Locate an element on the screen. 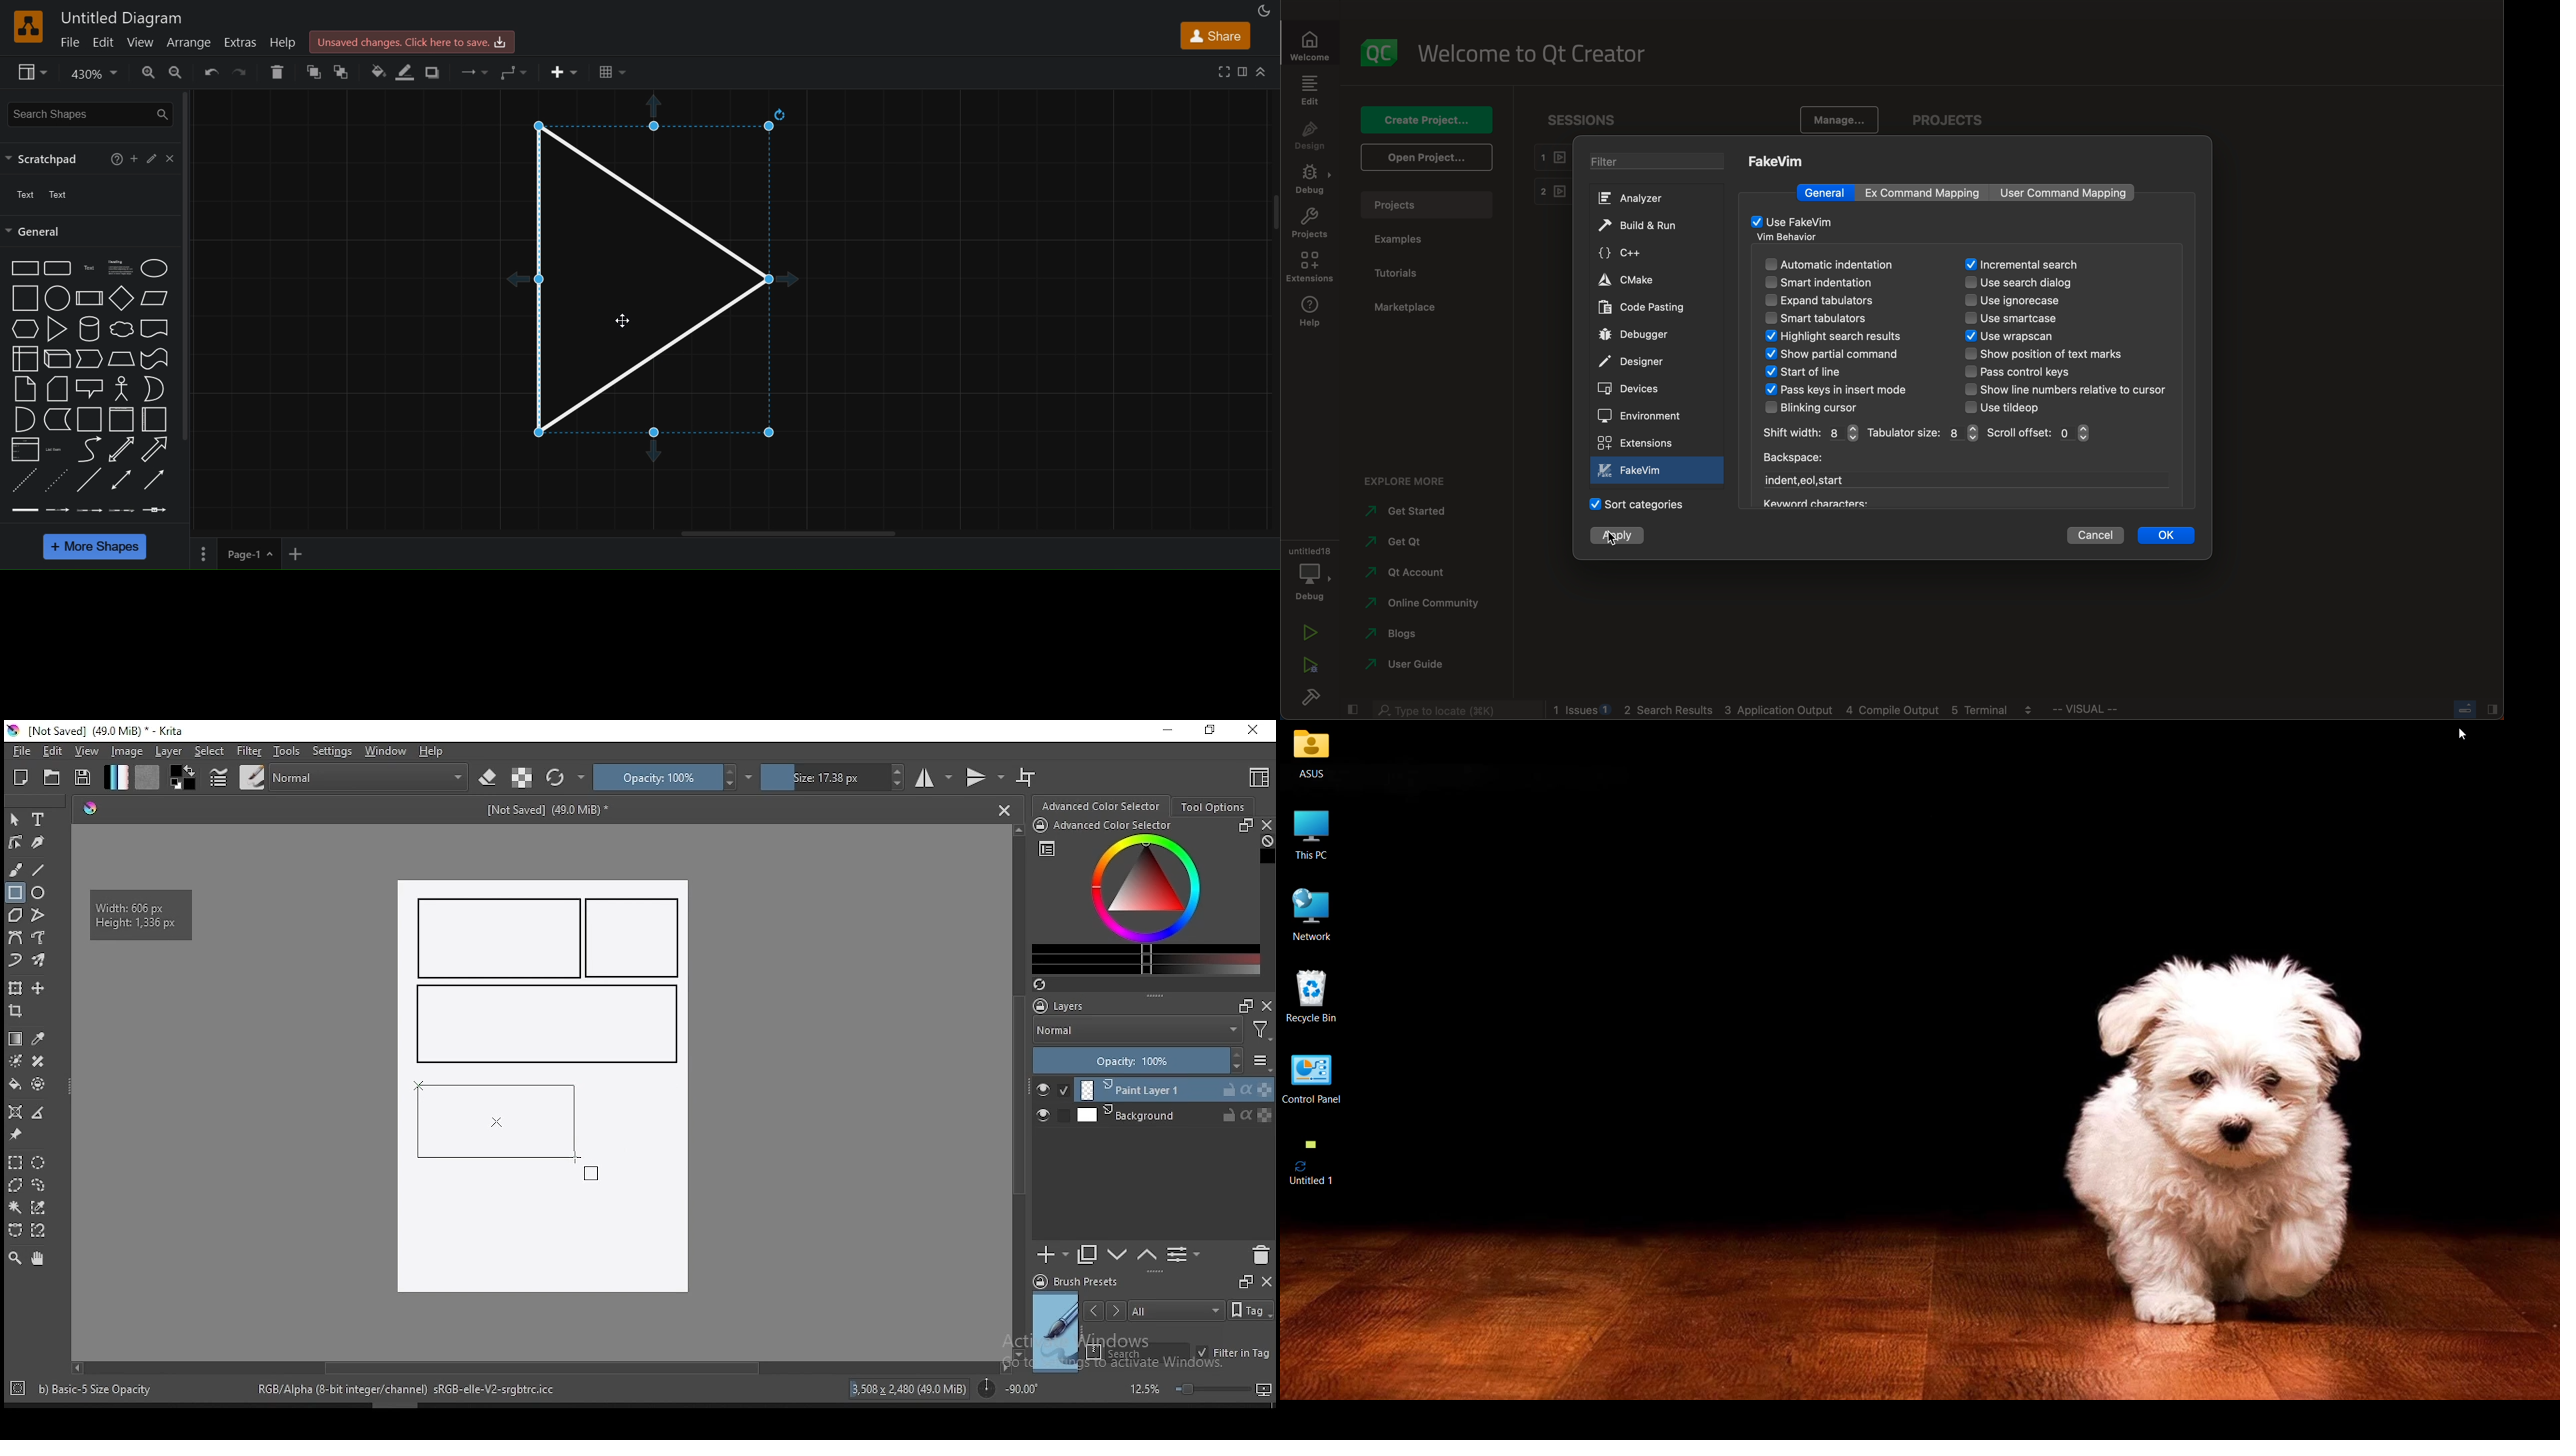 The width and height of the screenshot is (2576, 1456). cmake is located at coordinates (1646, 281).